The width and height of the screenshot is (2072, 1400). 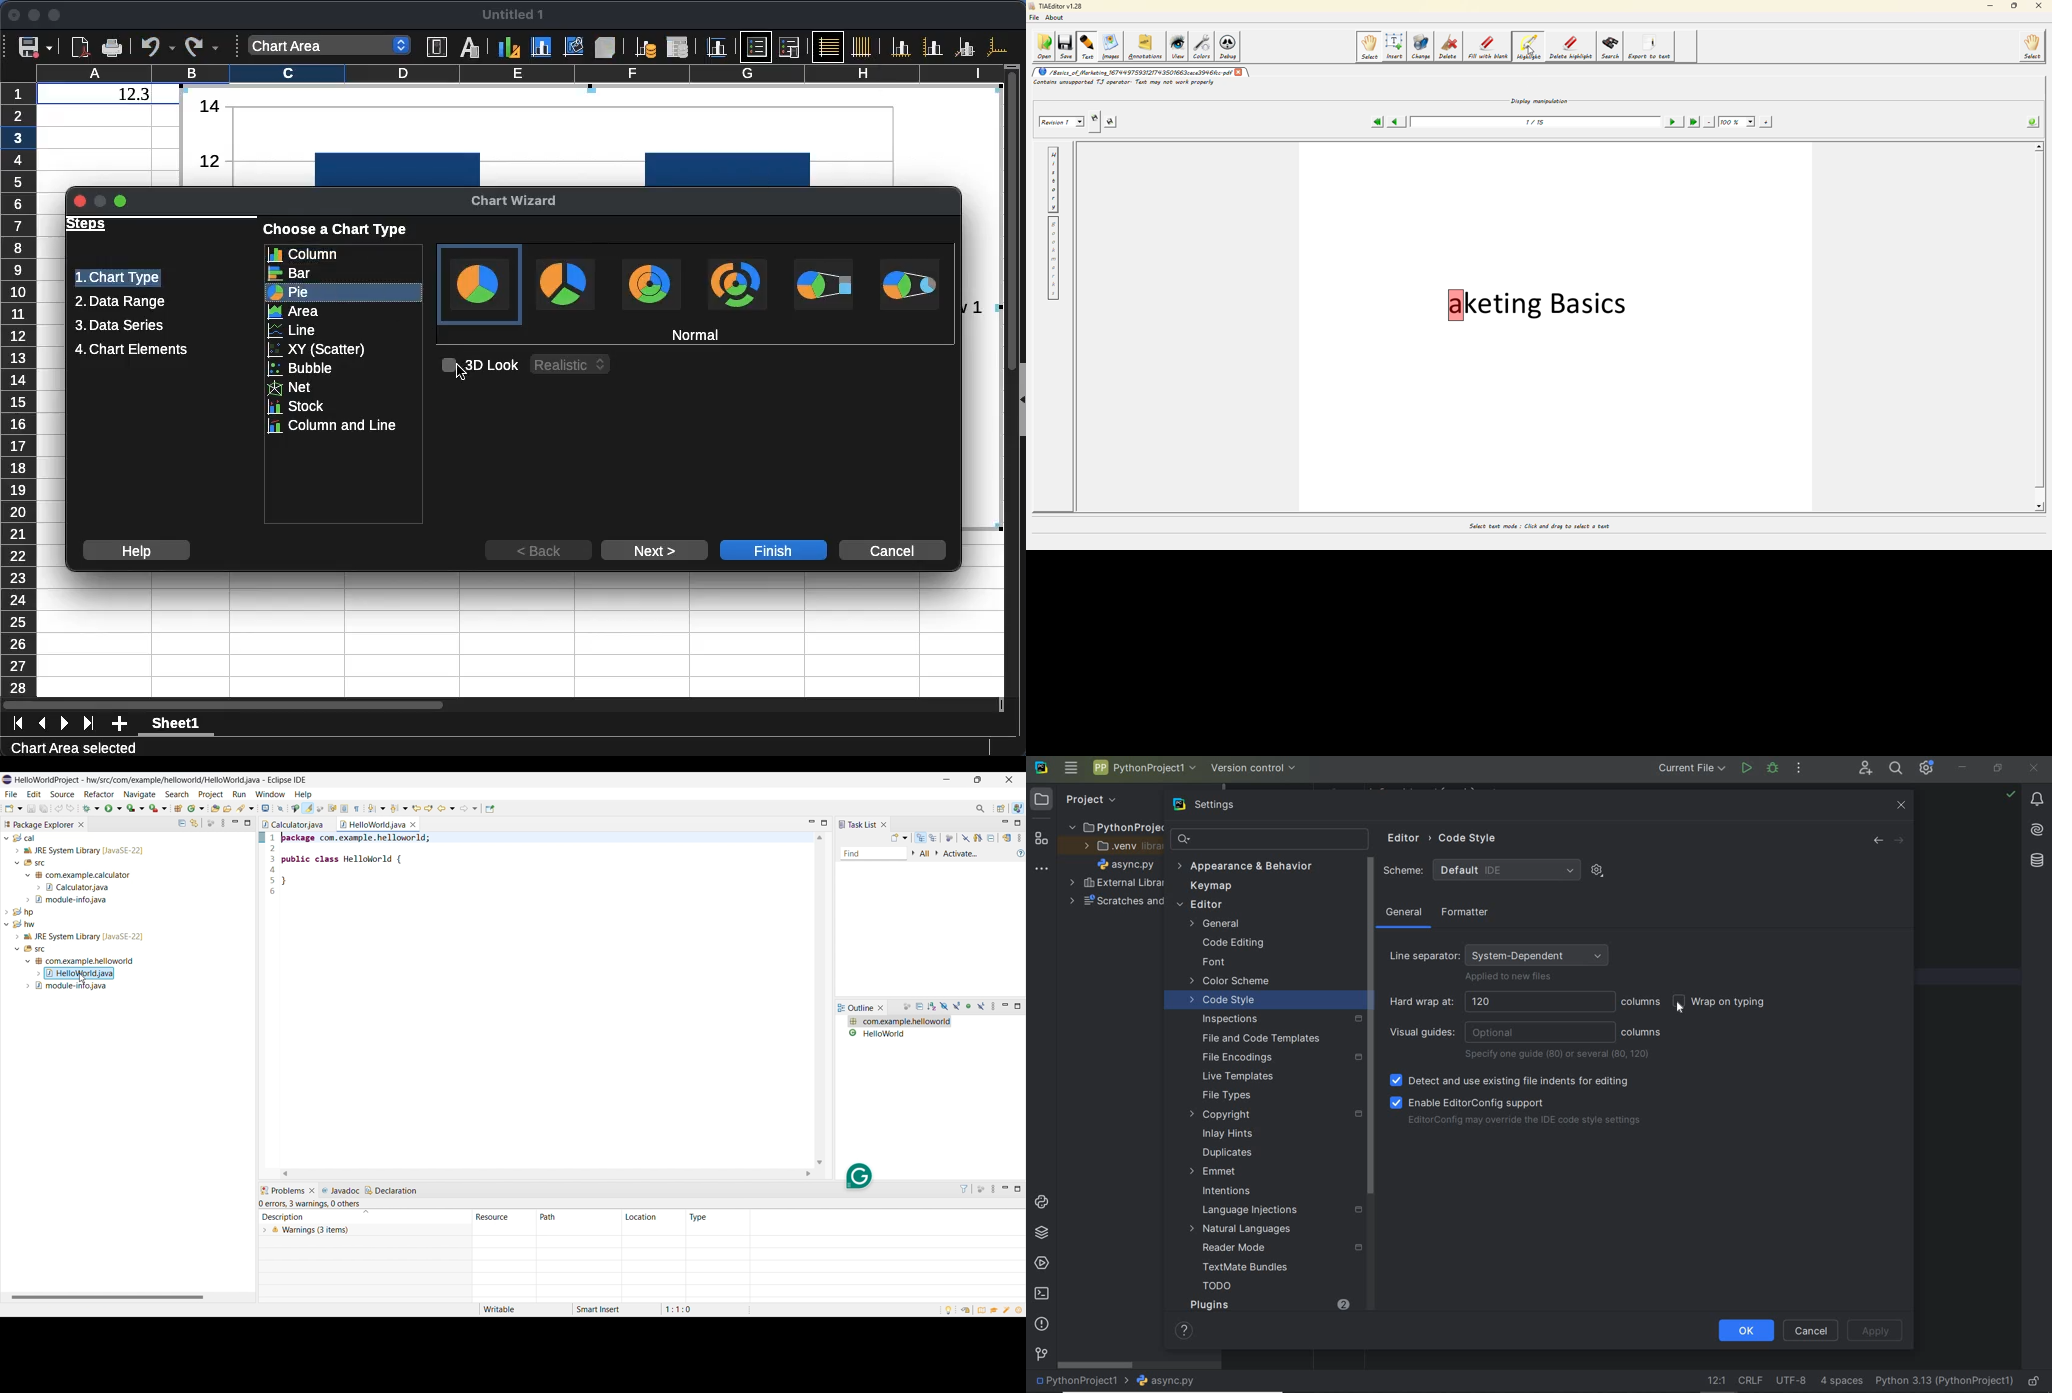 I want to click on 2, so click(x=1344, y=1304).